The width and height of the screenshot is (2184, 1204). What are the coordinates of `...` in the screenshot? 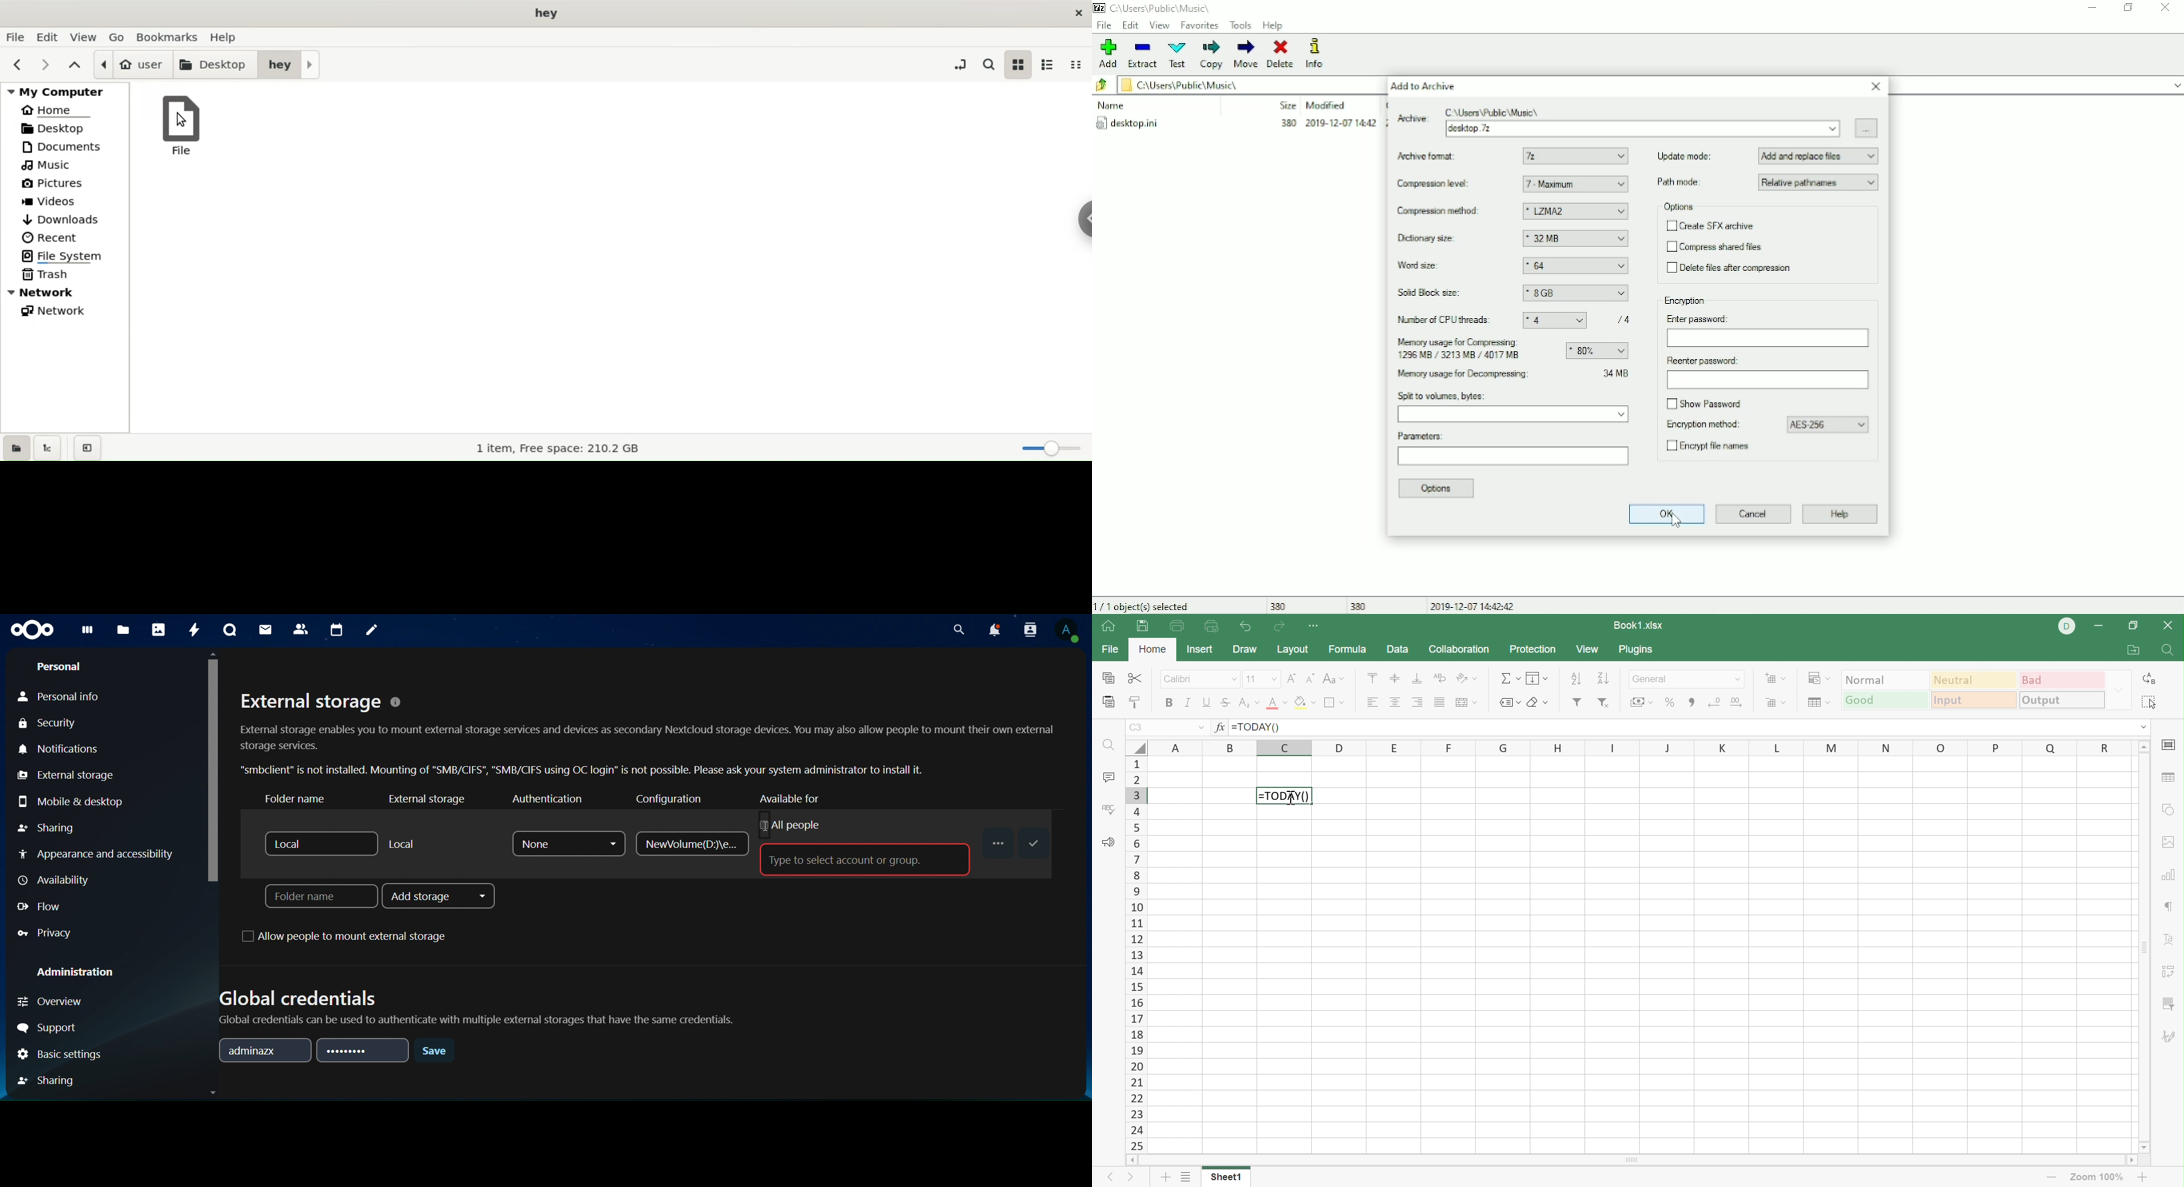 It's located at (997, 840).